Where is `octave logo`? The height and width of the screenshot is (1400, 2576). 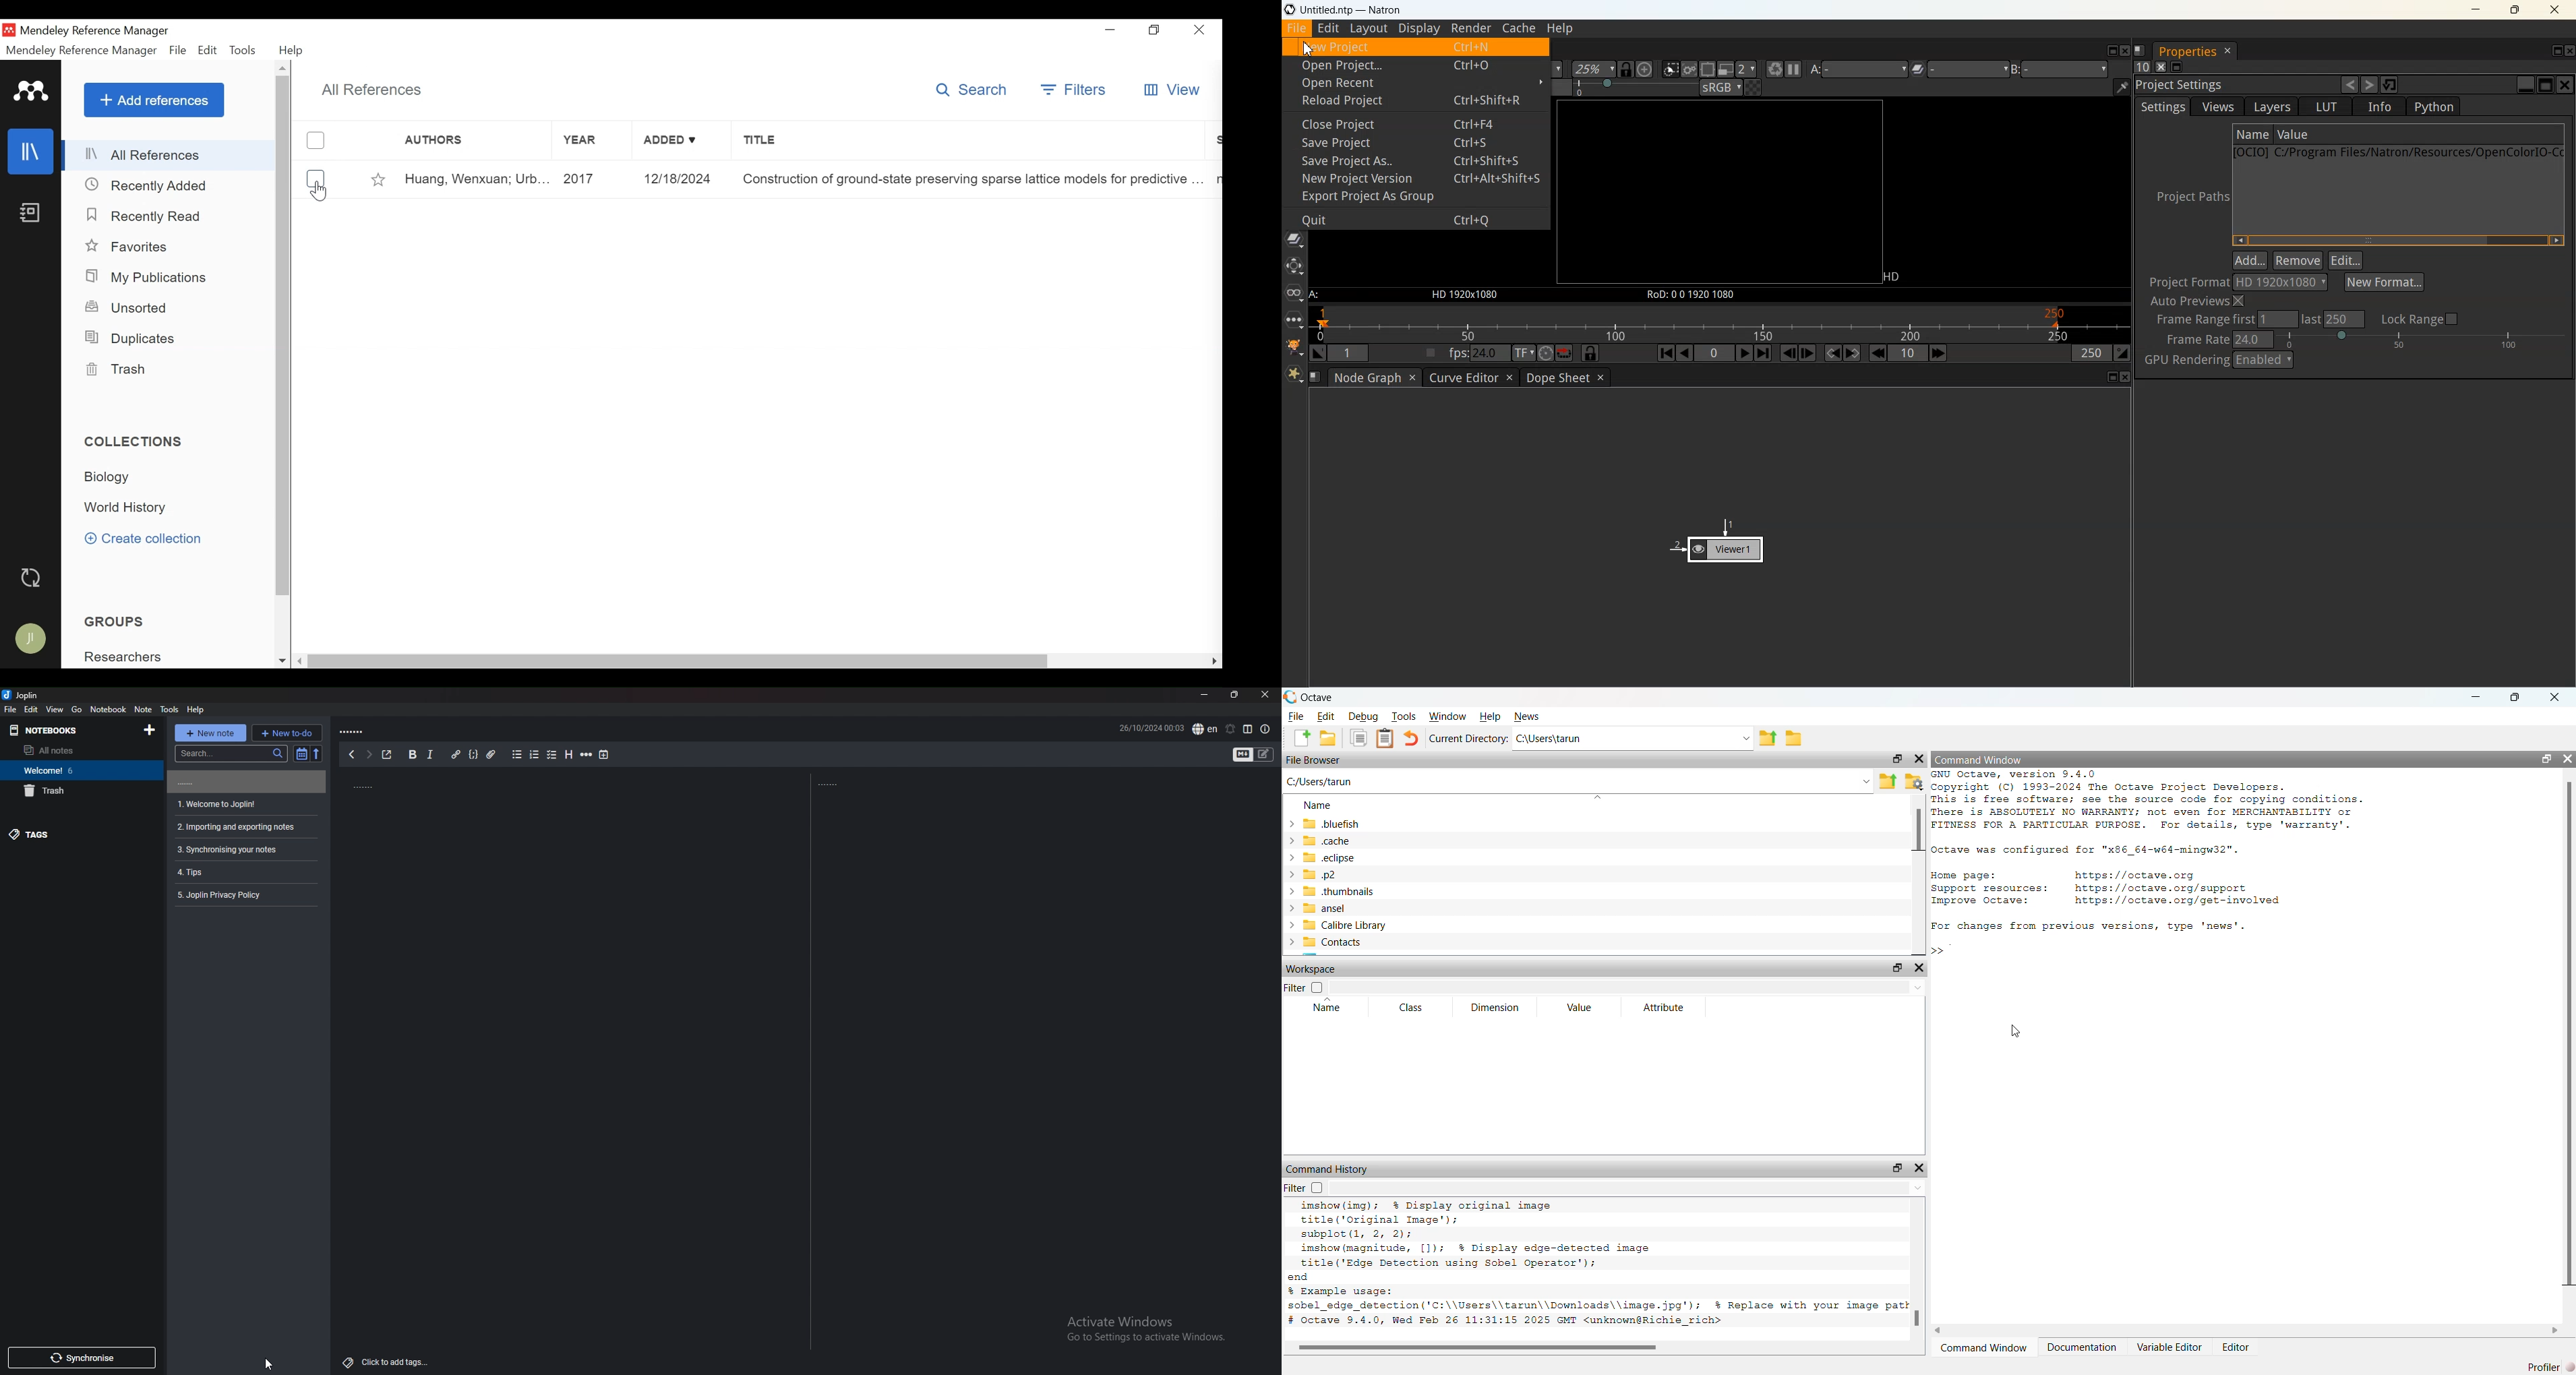 octave logo is located at coordinates (1290, 696).